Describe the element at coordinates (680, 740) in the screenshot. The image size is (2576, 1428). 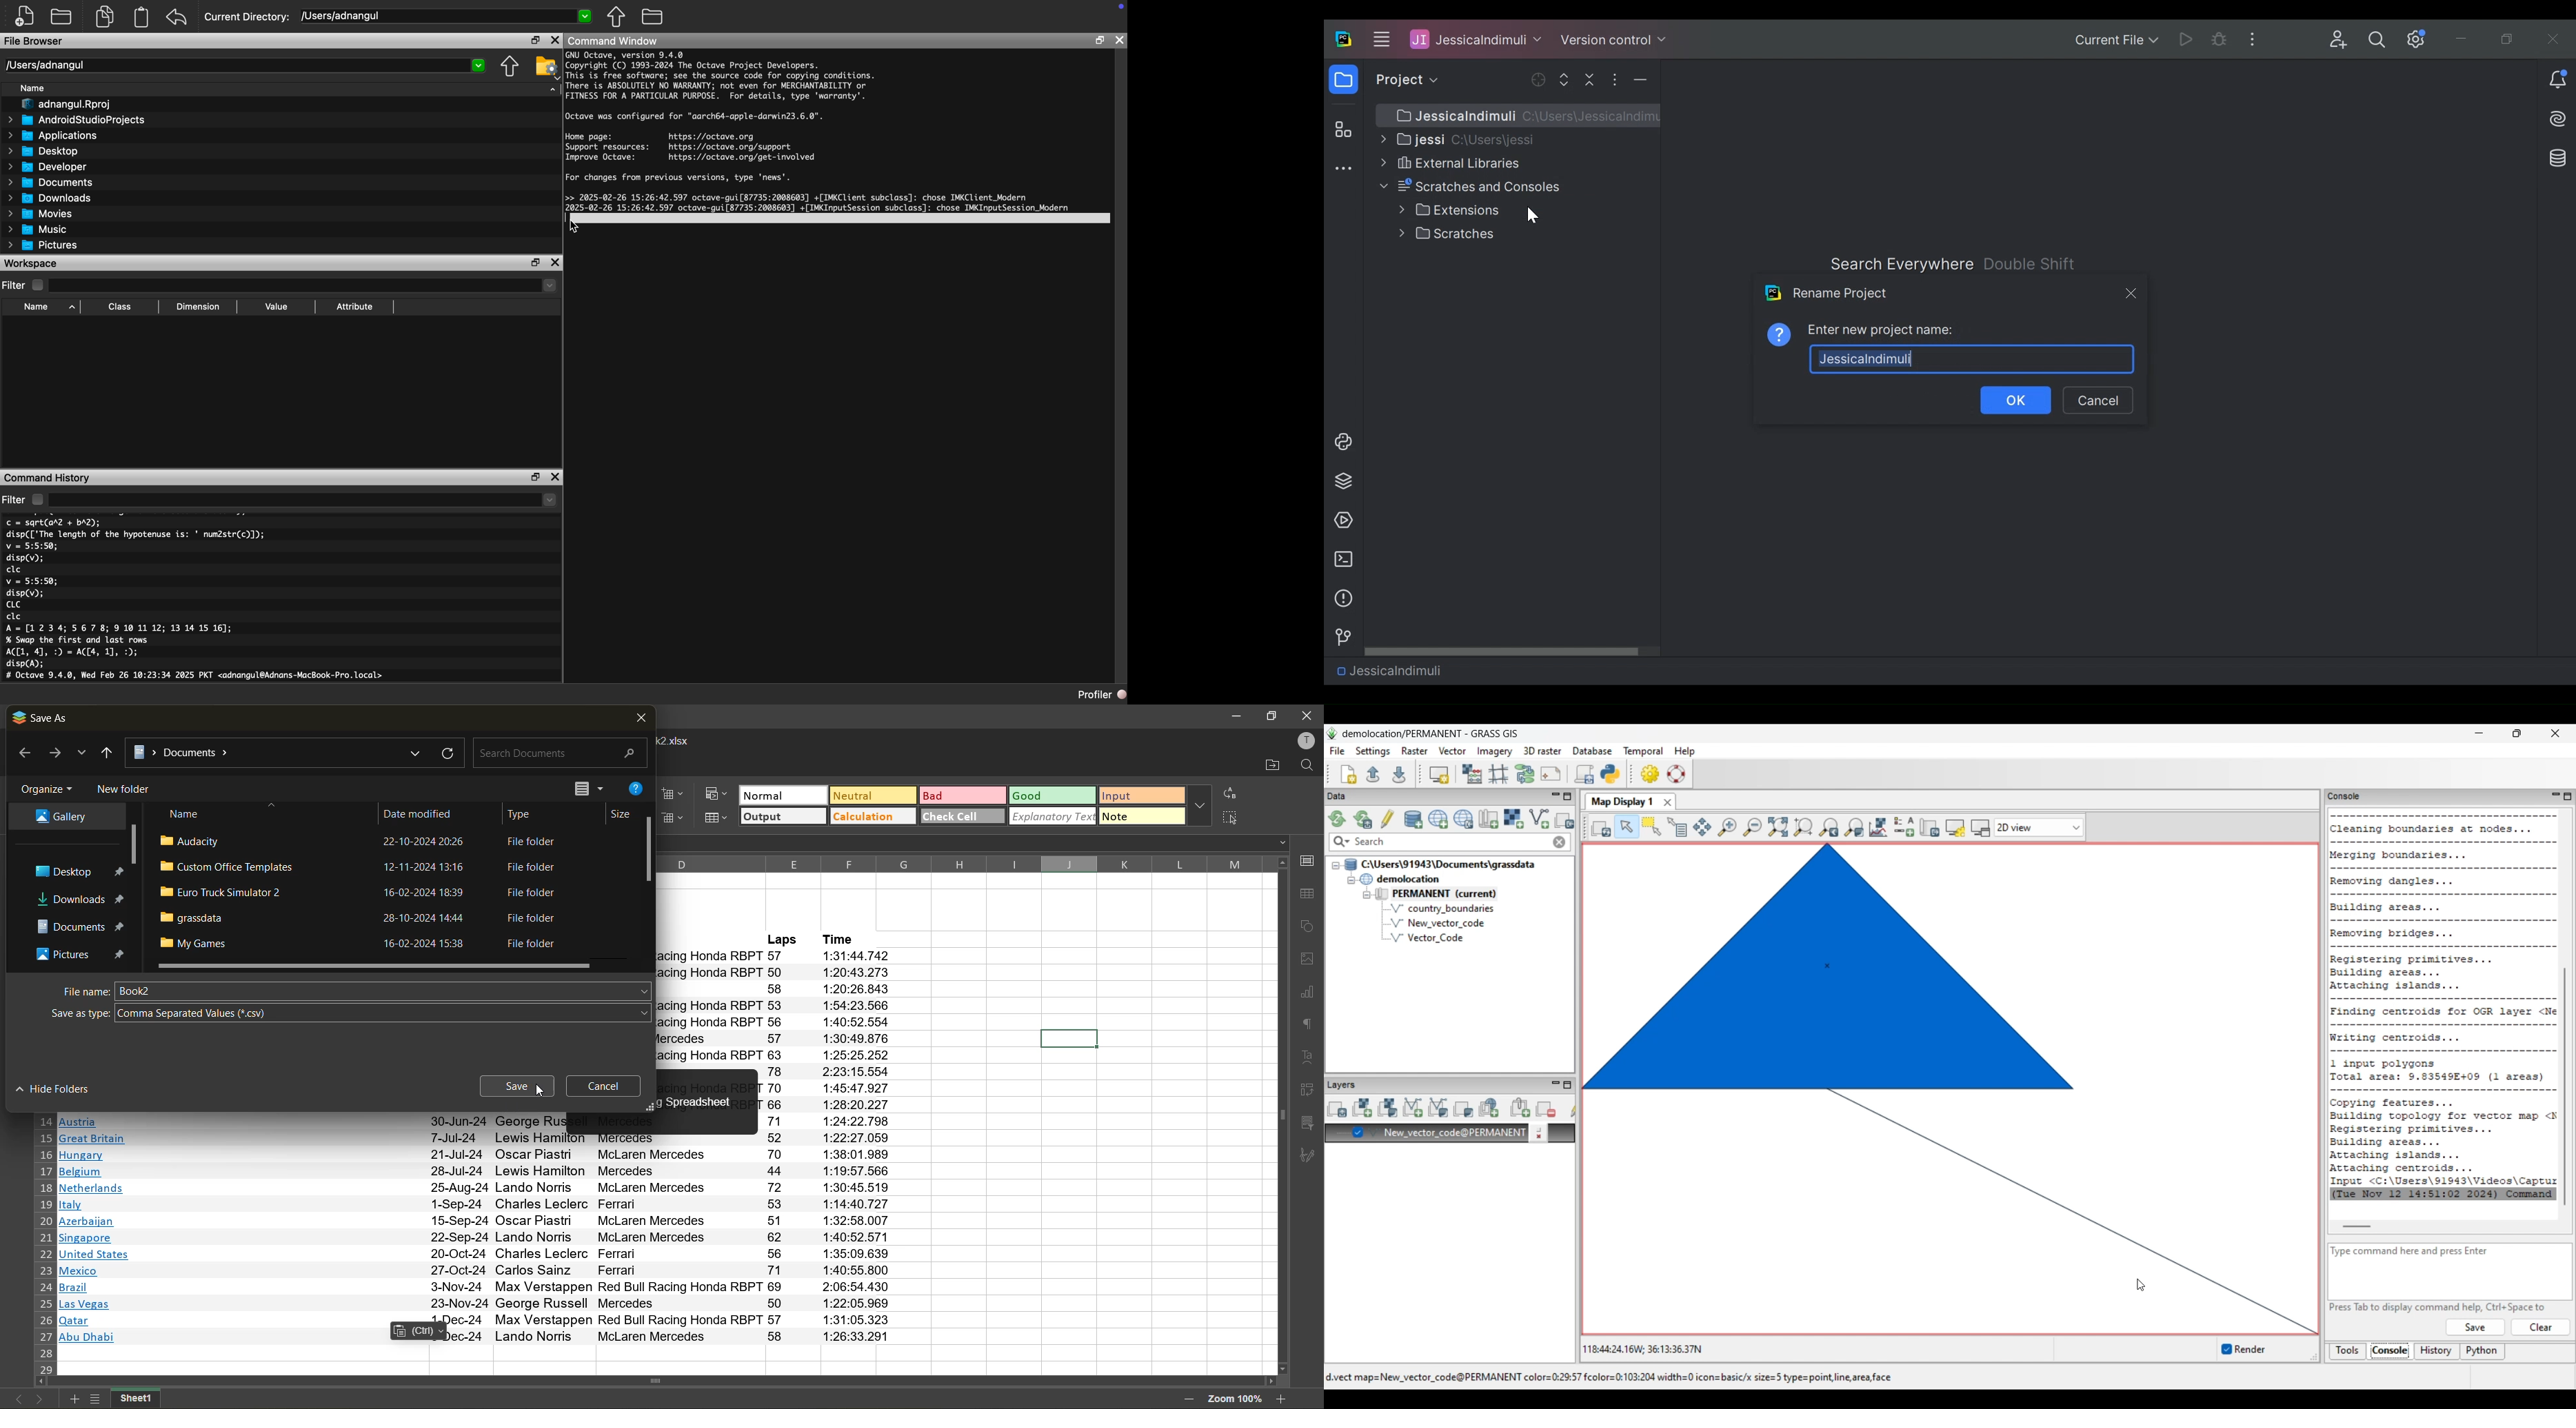
I see `filename` at that location.